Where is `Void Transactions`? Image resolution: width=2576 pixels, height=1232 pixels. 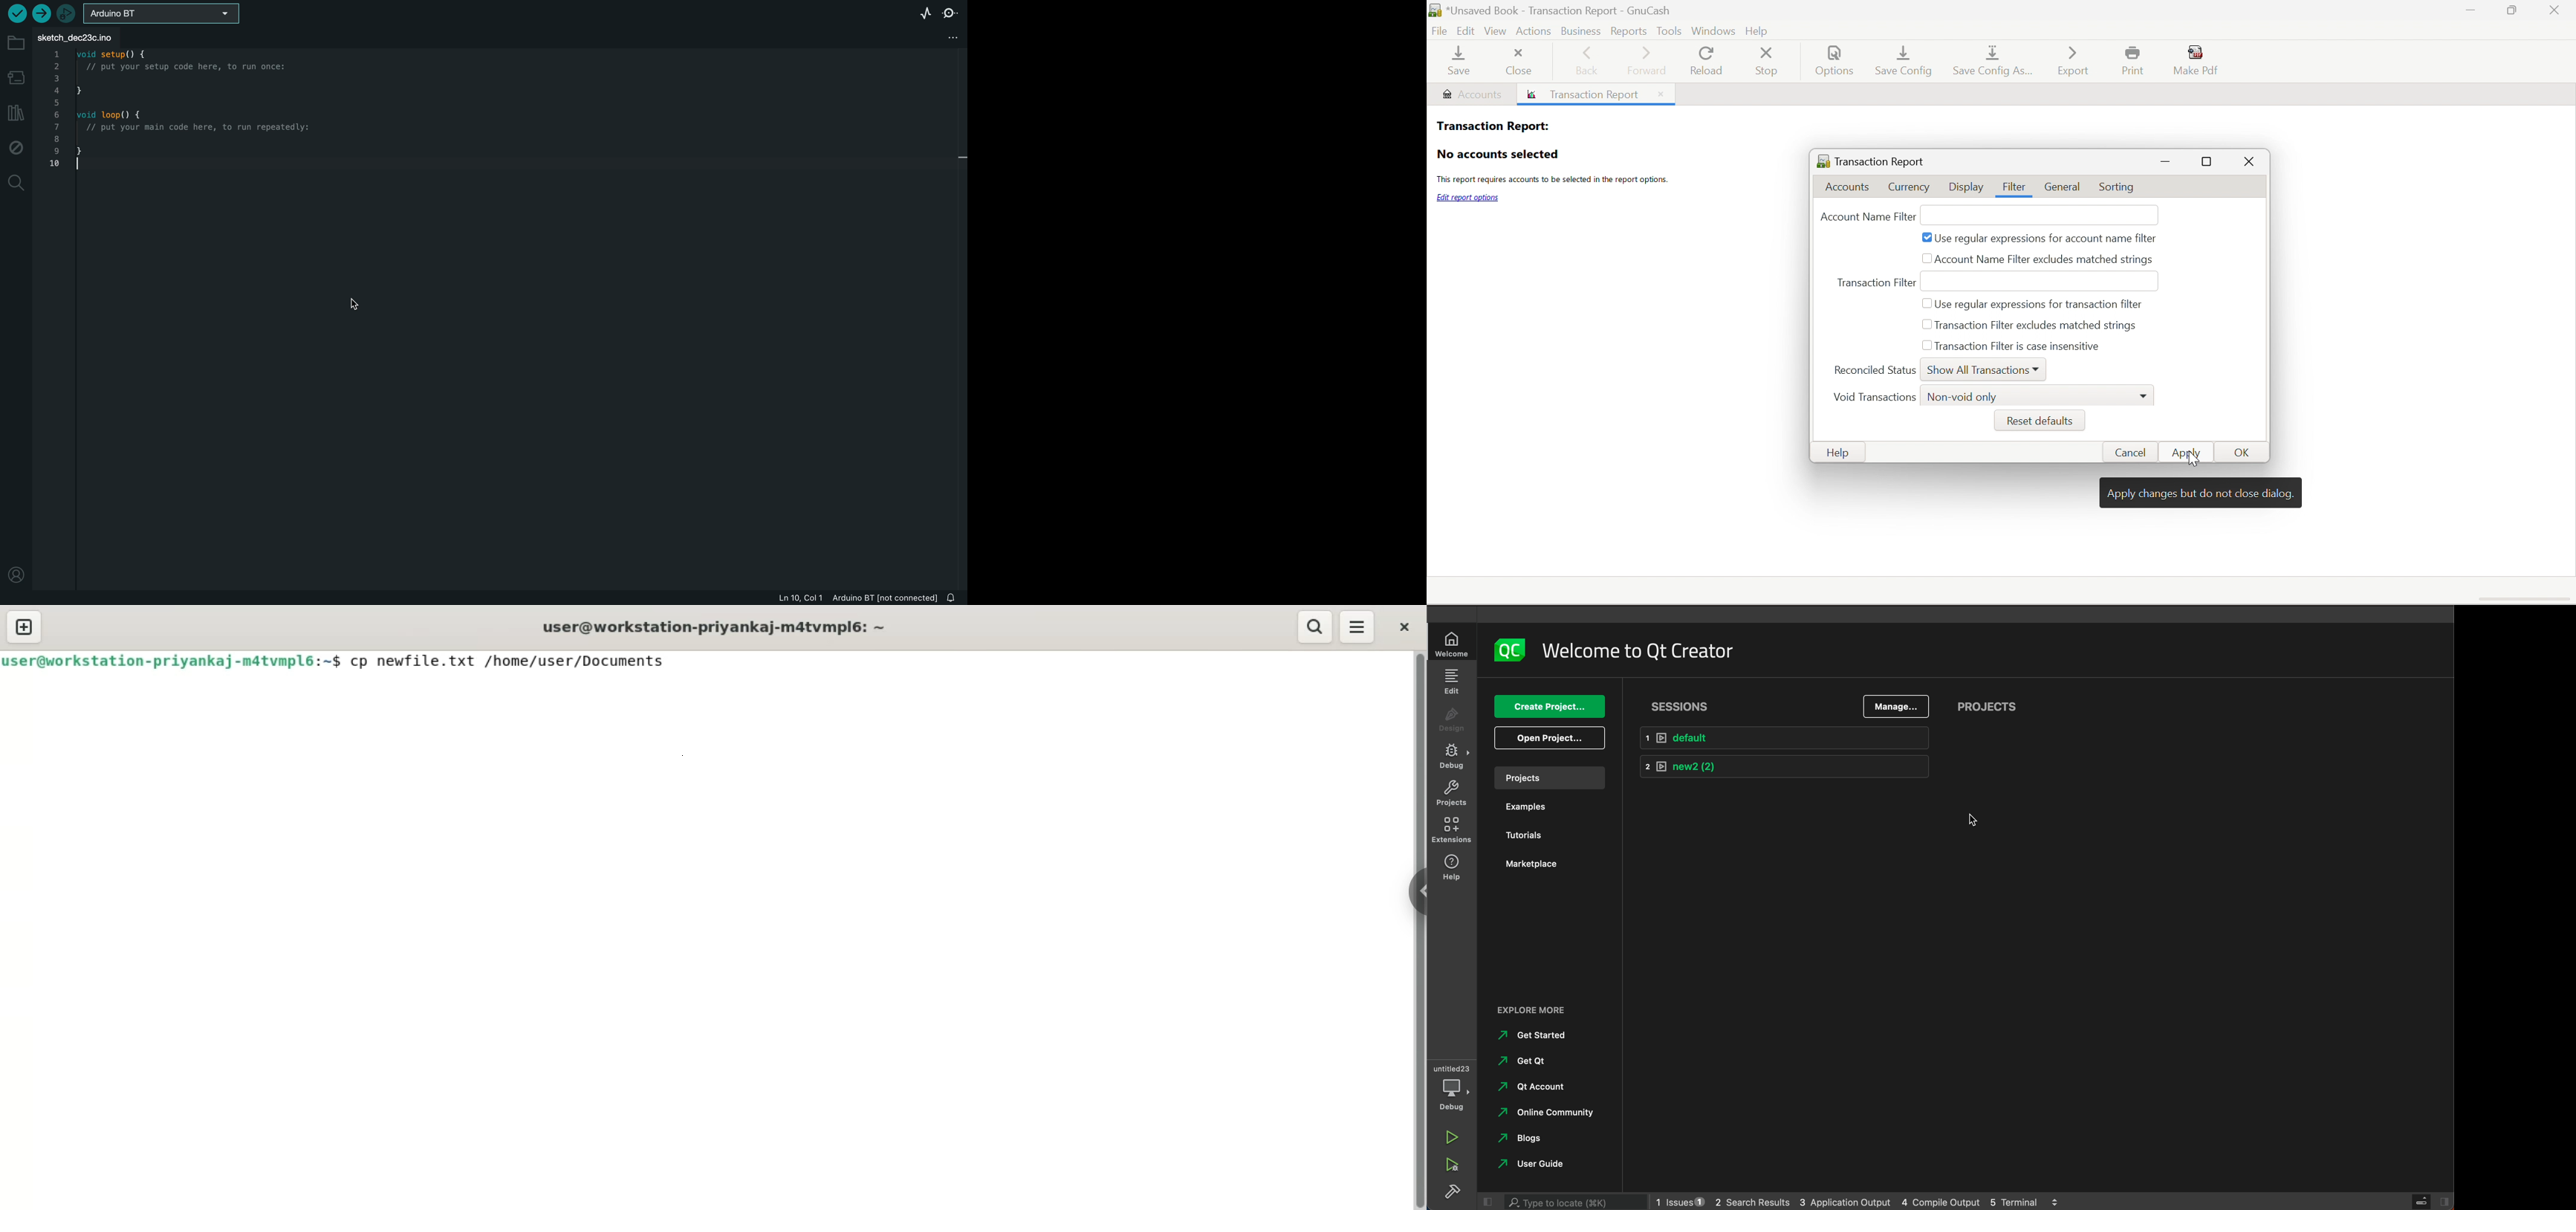 Void Transactions is located at coordinates (1873, 398).